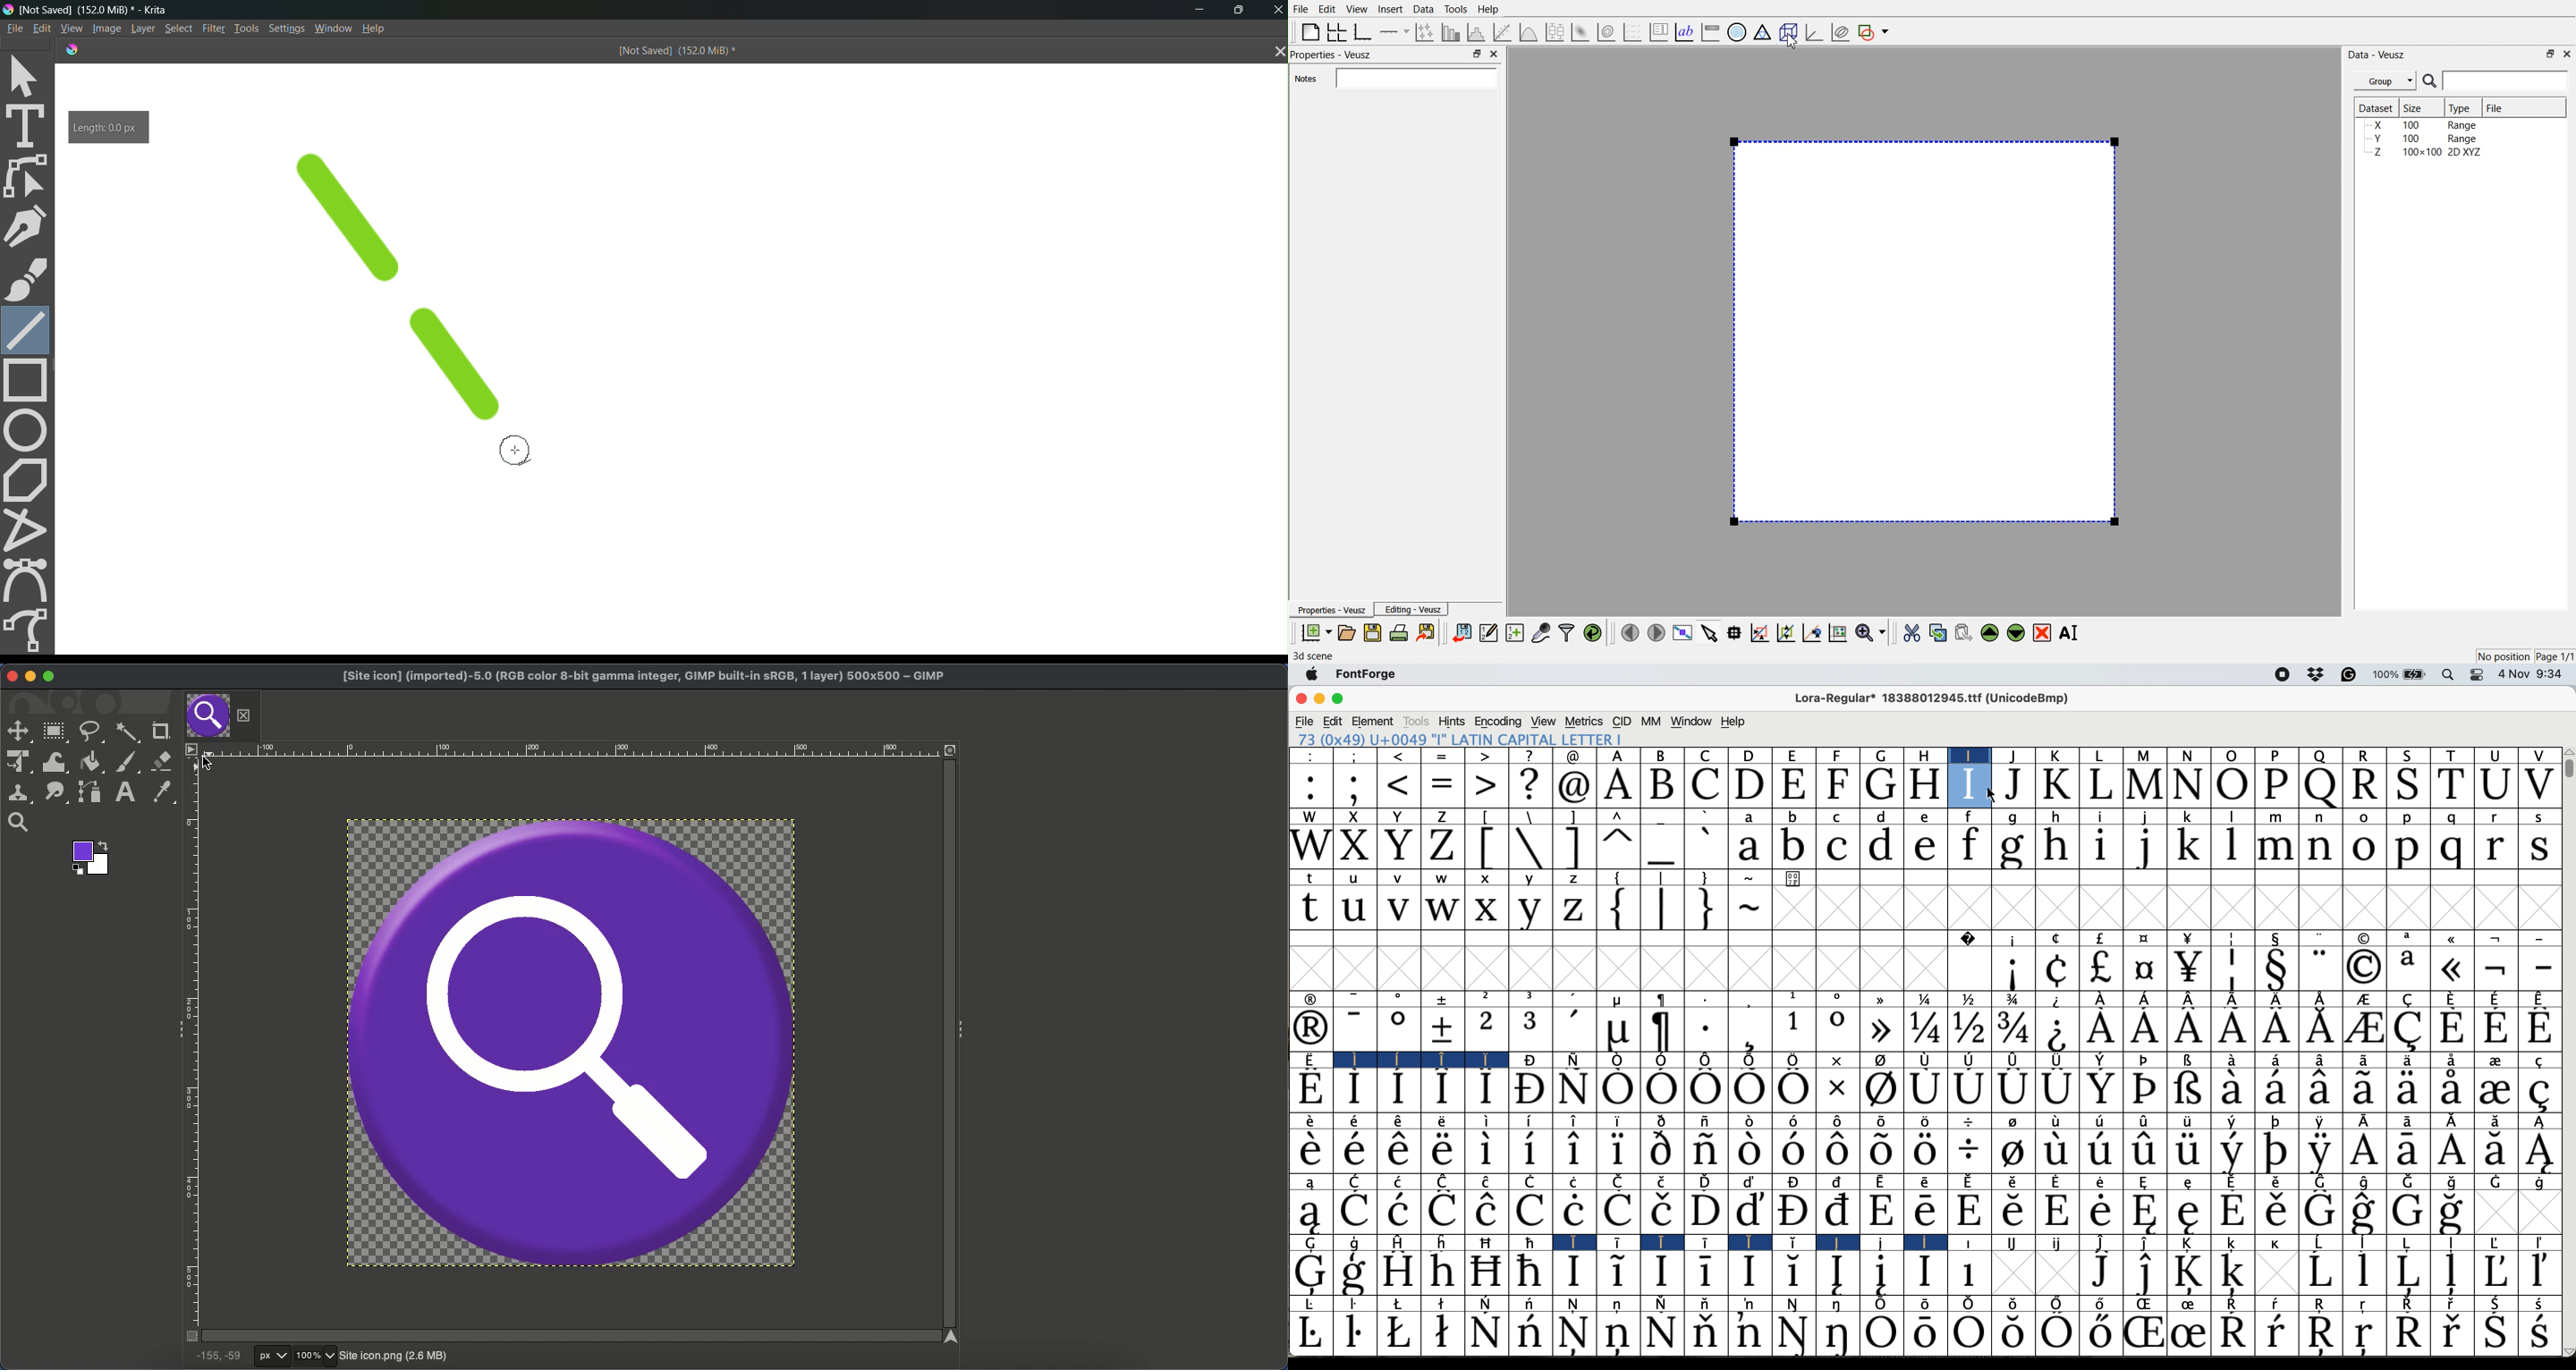 The height and width of the screenshot is (1372, 2576). Describe the element at coordinates (2147, 1242) in the screenshot. I see `Symbol` at that location.